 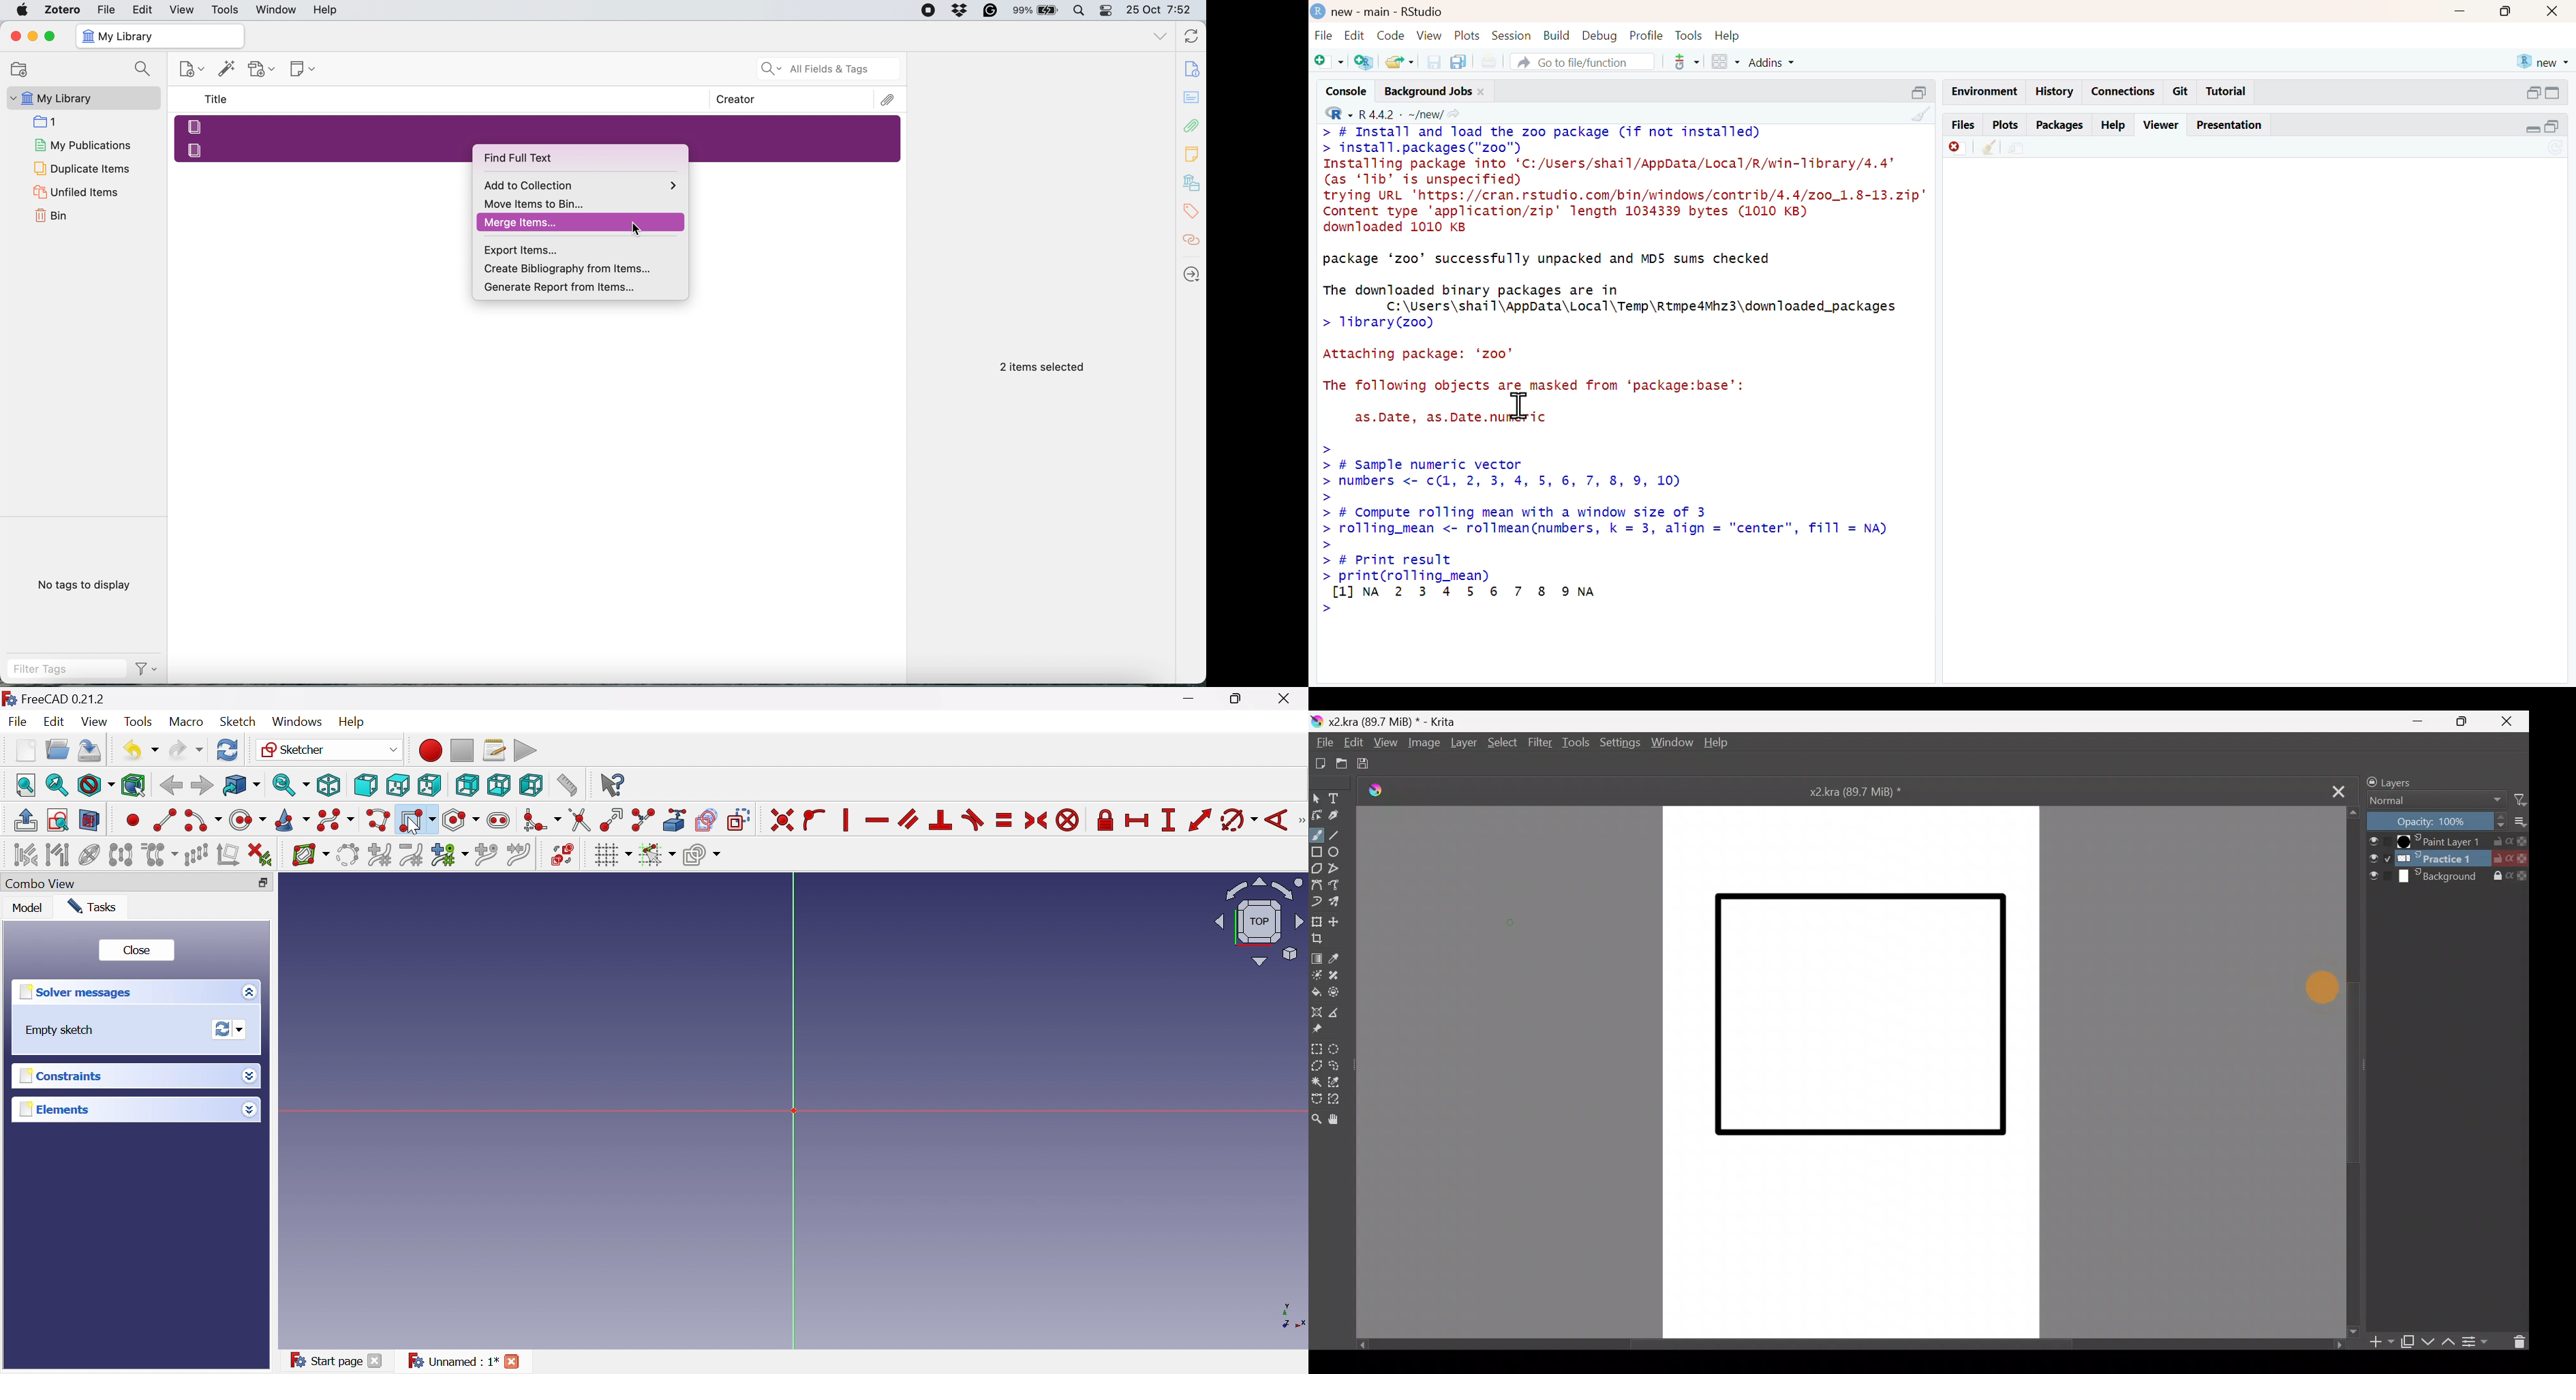 What do you see at coordinates (1338, 905) in the screenshot?
I see `Multibrush tool` at bounding box center [1338, 905].